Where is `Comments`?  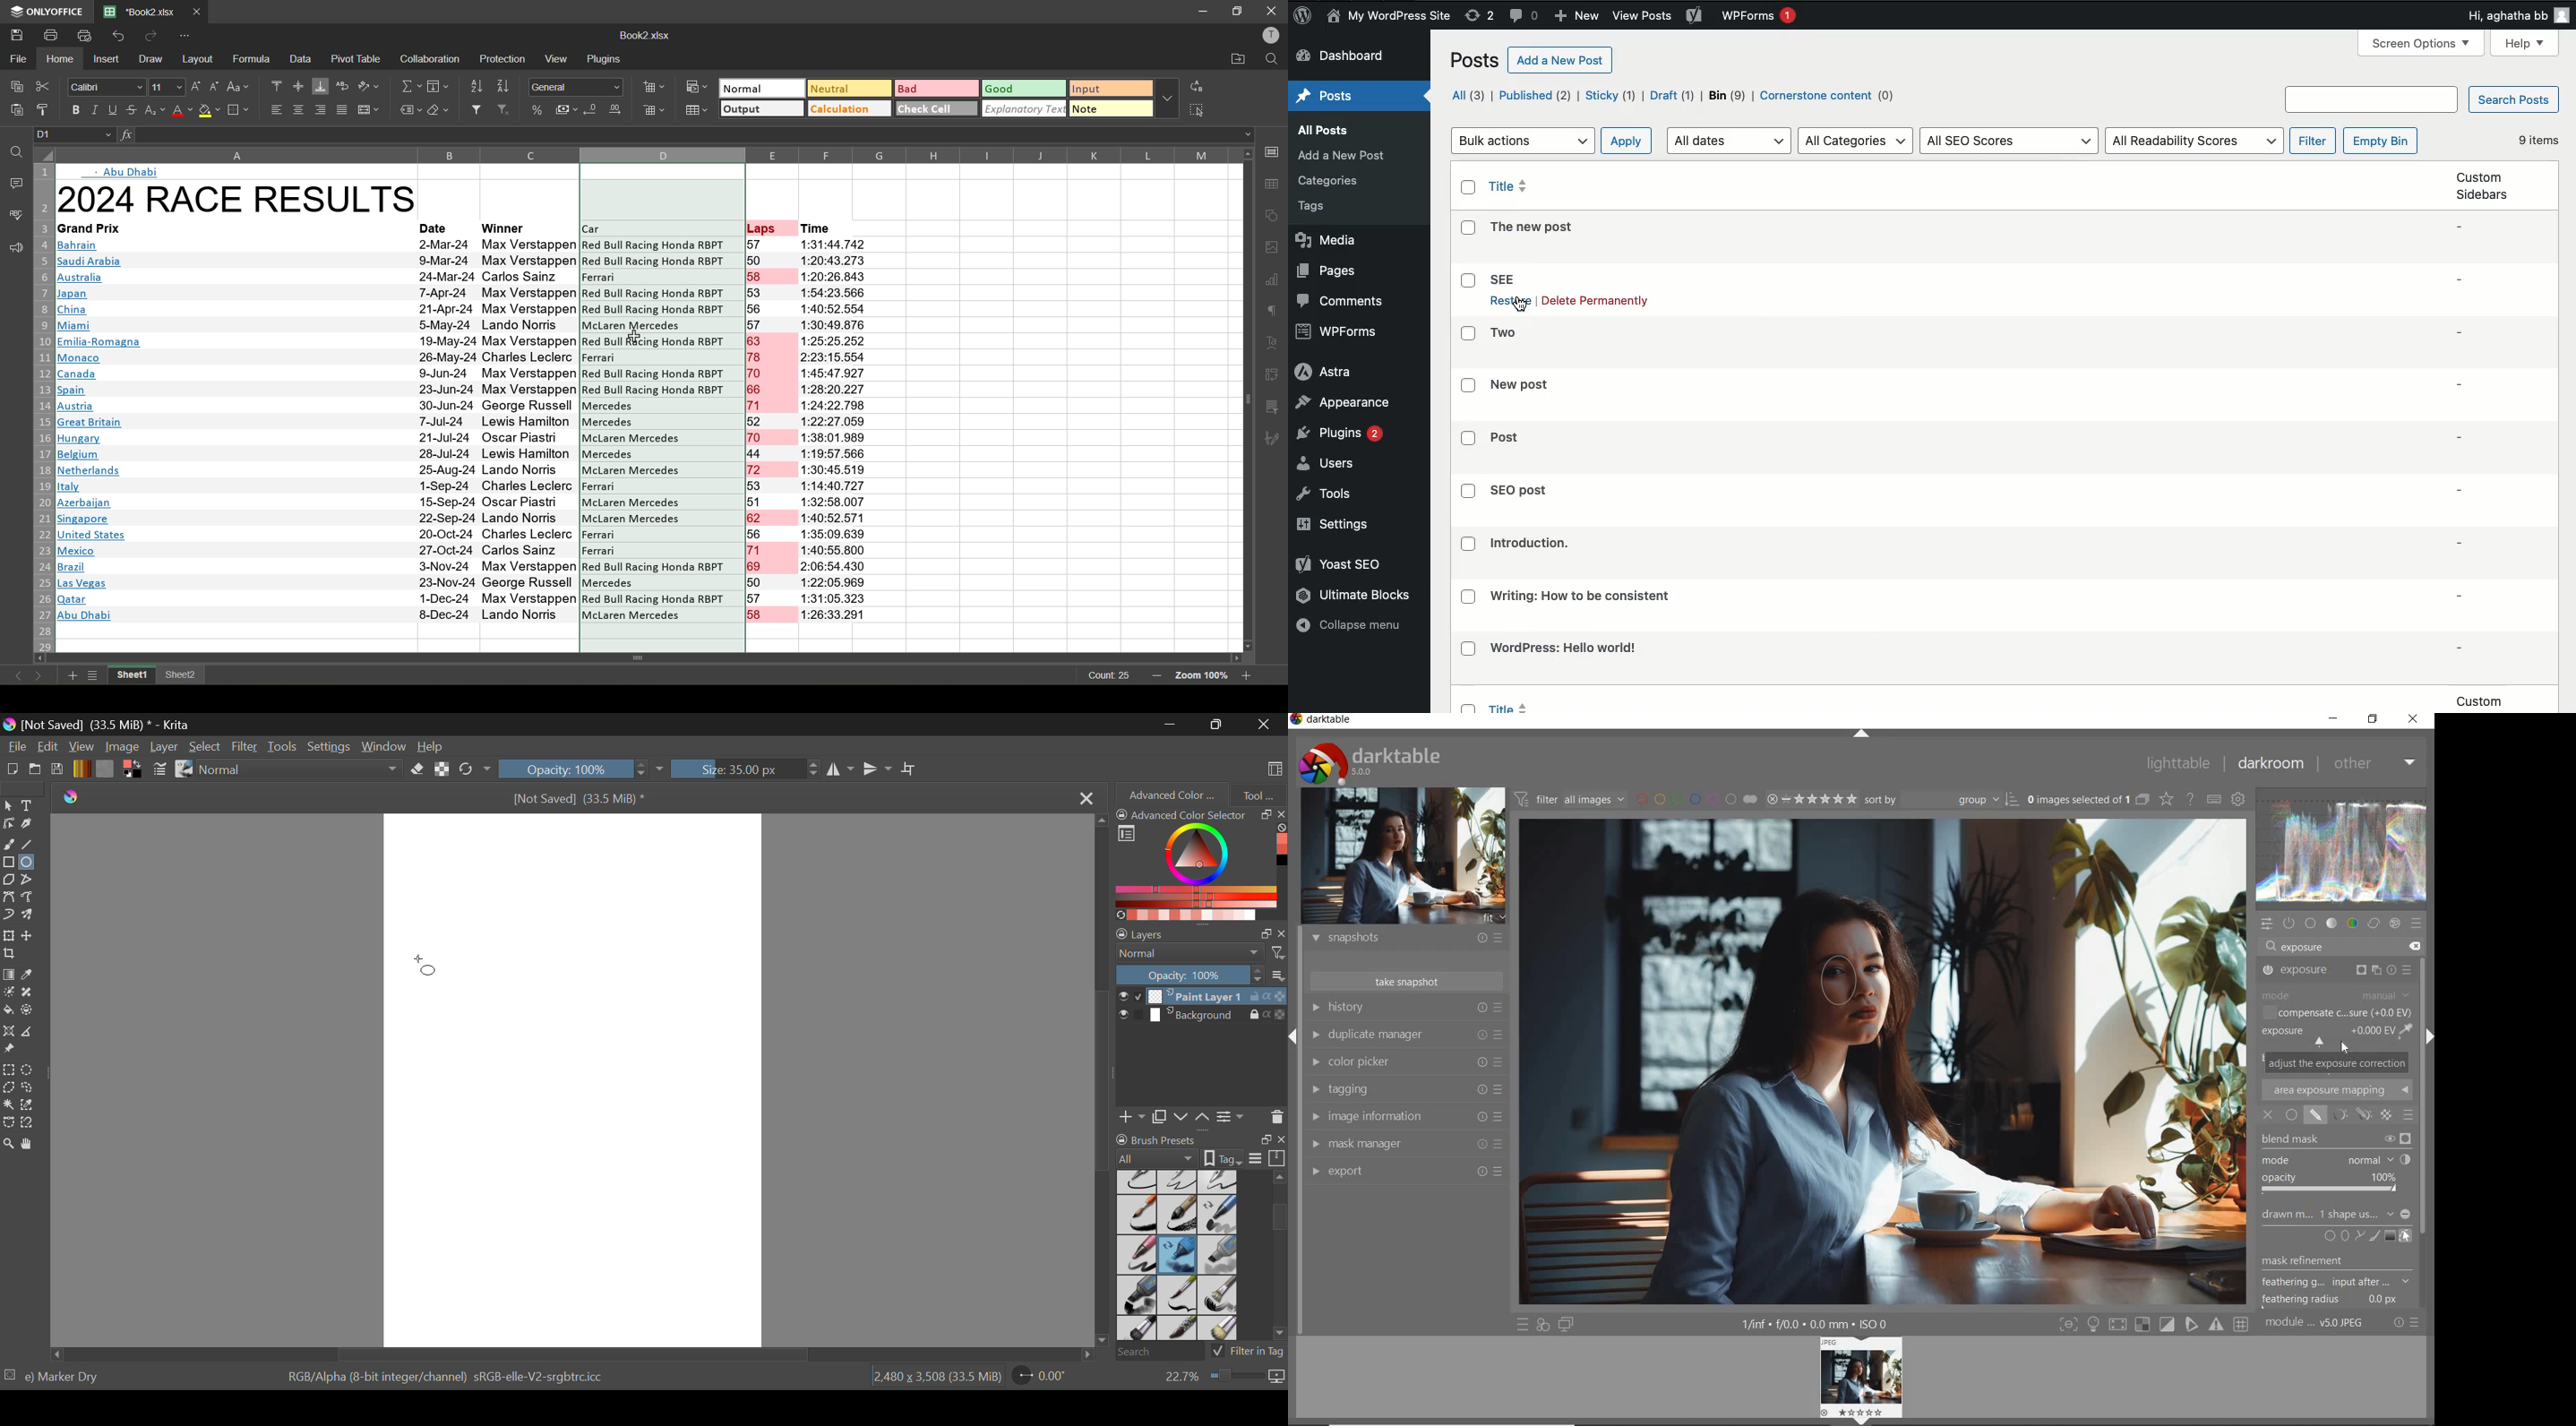
Comments is located at coordinates (1344, 302).